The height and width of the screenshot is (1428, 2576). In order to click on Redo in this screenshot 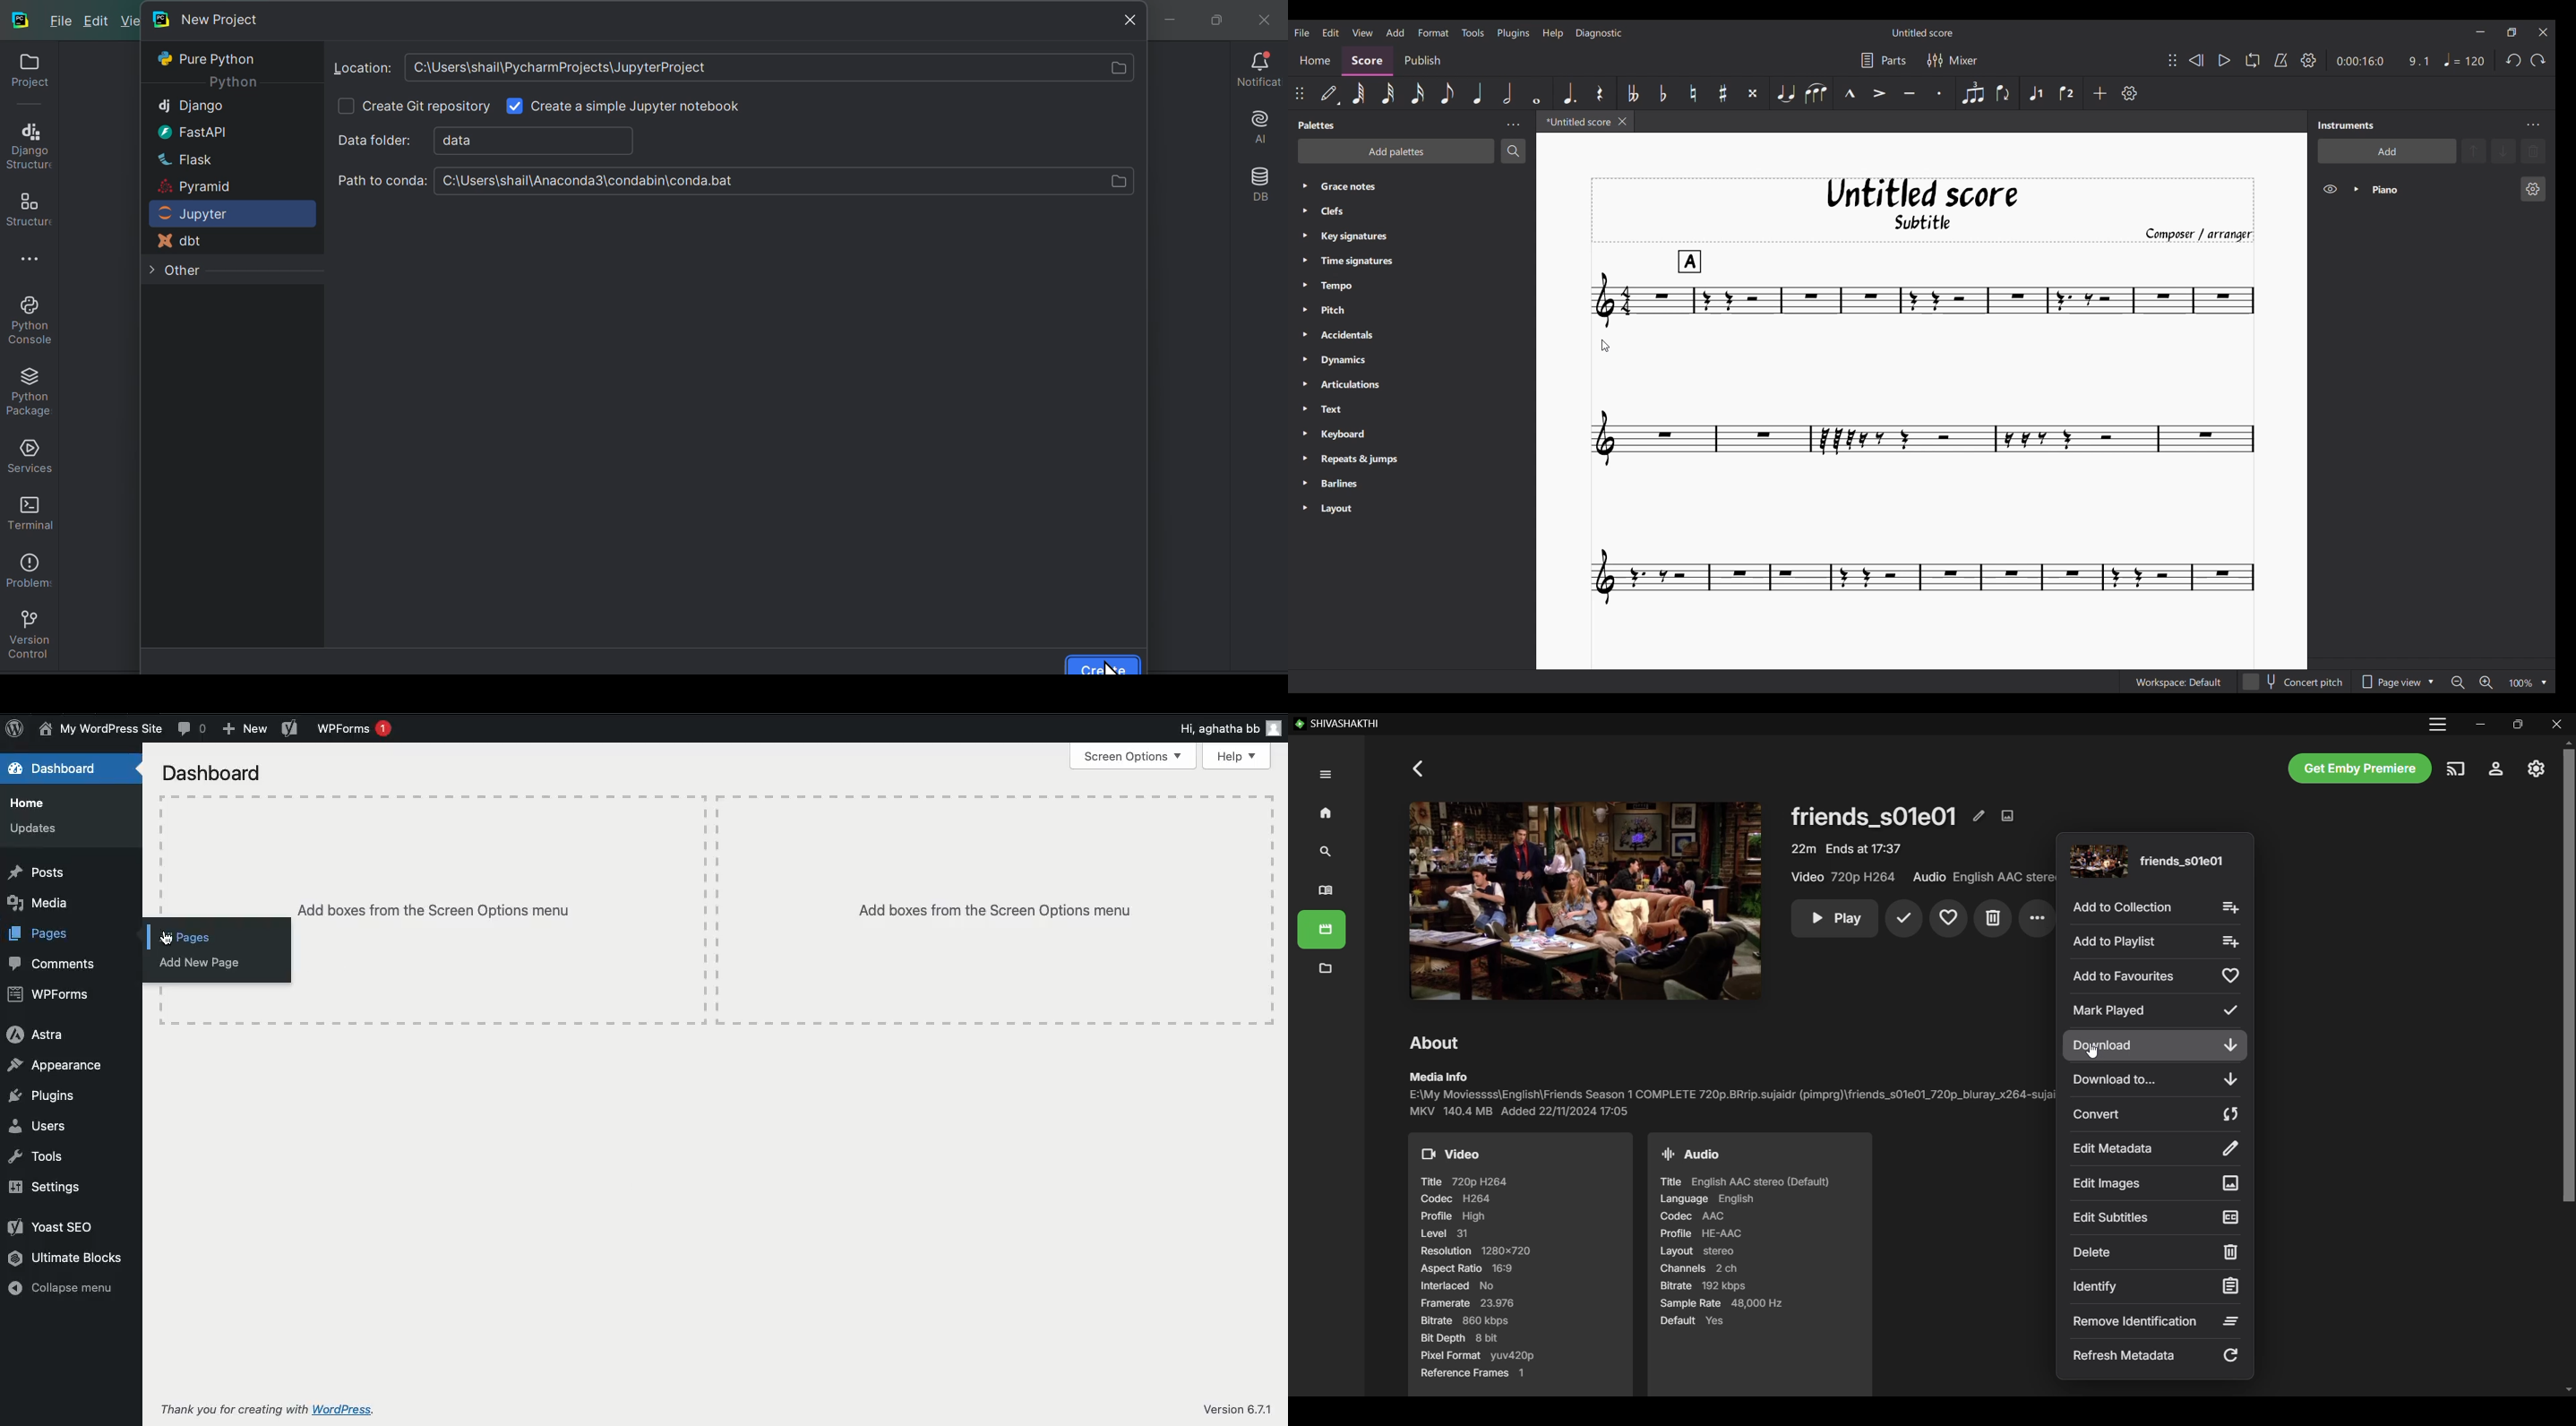, I will do `click(2538, 60)`.